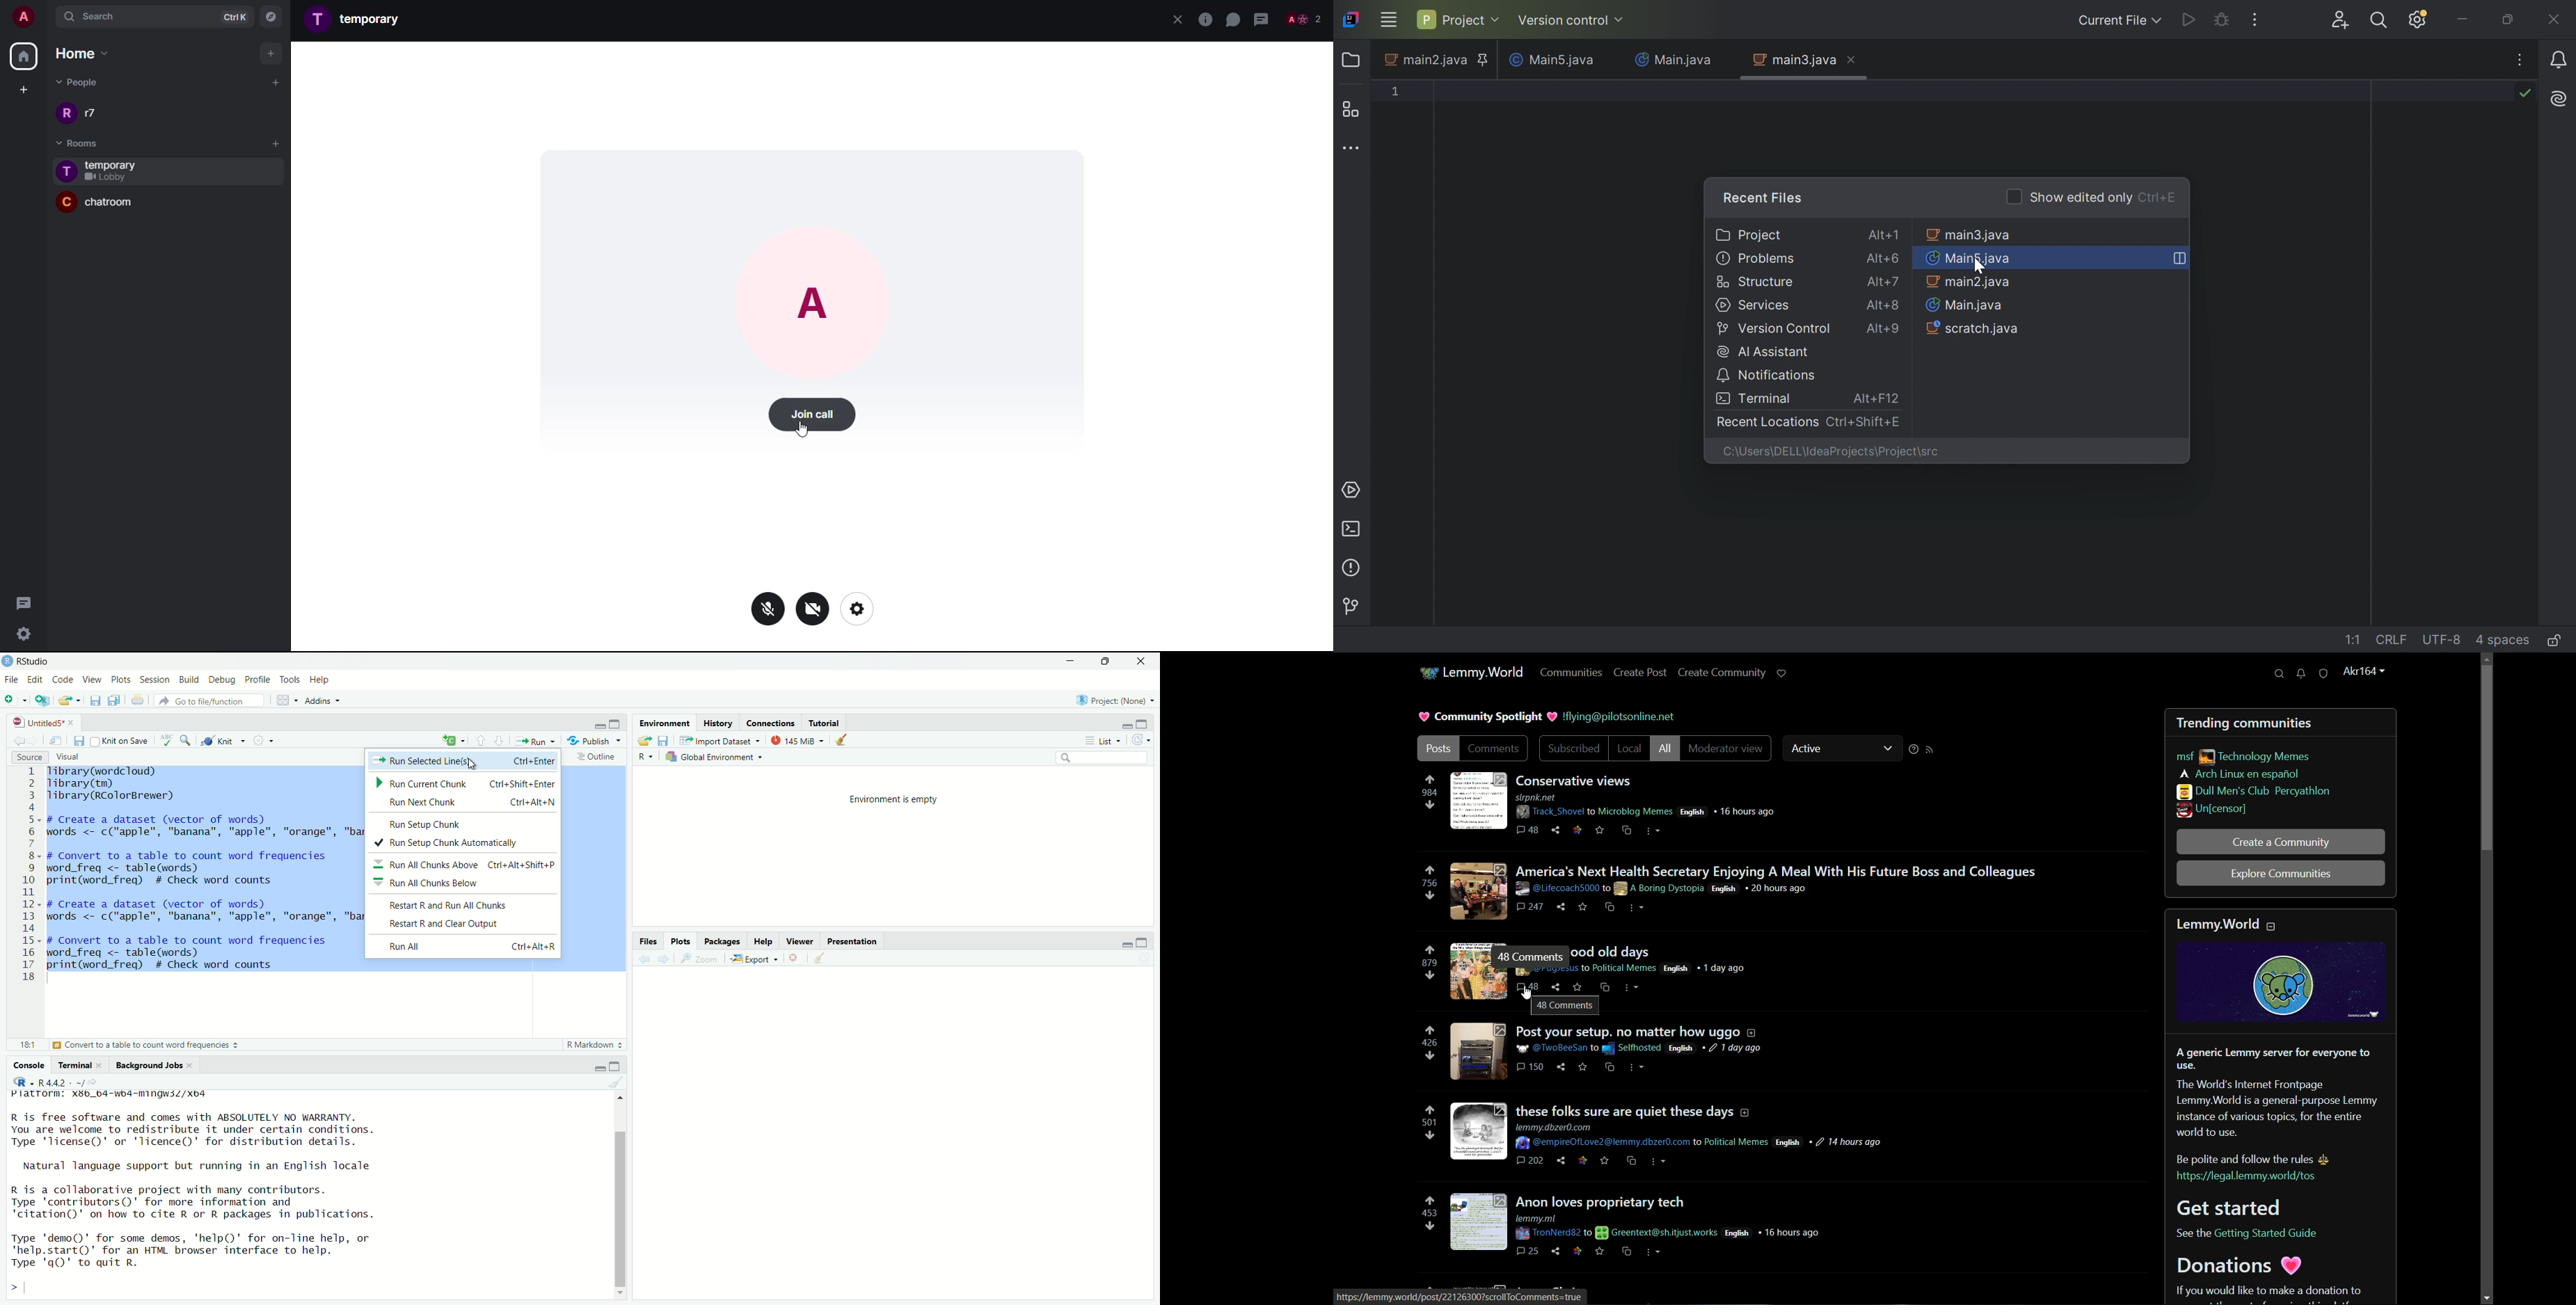  I want to click on 1ibrary(wordcioud)> Tibrary(tm)3 Tlibrary(RColorBrewer)45- # Create a dataset (vector of words)5 words <- c("apple", "banana", "apple", "orange", "banana")F8. # Convert to a table to count word frequencies) word_freq <- table(words)) print(word_freq) # Check word counts IL2- # Create a dataset (vector of words)3 words <- c("apple", "banana", "apple", "orange", "banana")45« # Convert to a table to count word frequencies5 word_freq <- table(words)7 print(word_freq) # Check word counts., so click(207, 871).